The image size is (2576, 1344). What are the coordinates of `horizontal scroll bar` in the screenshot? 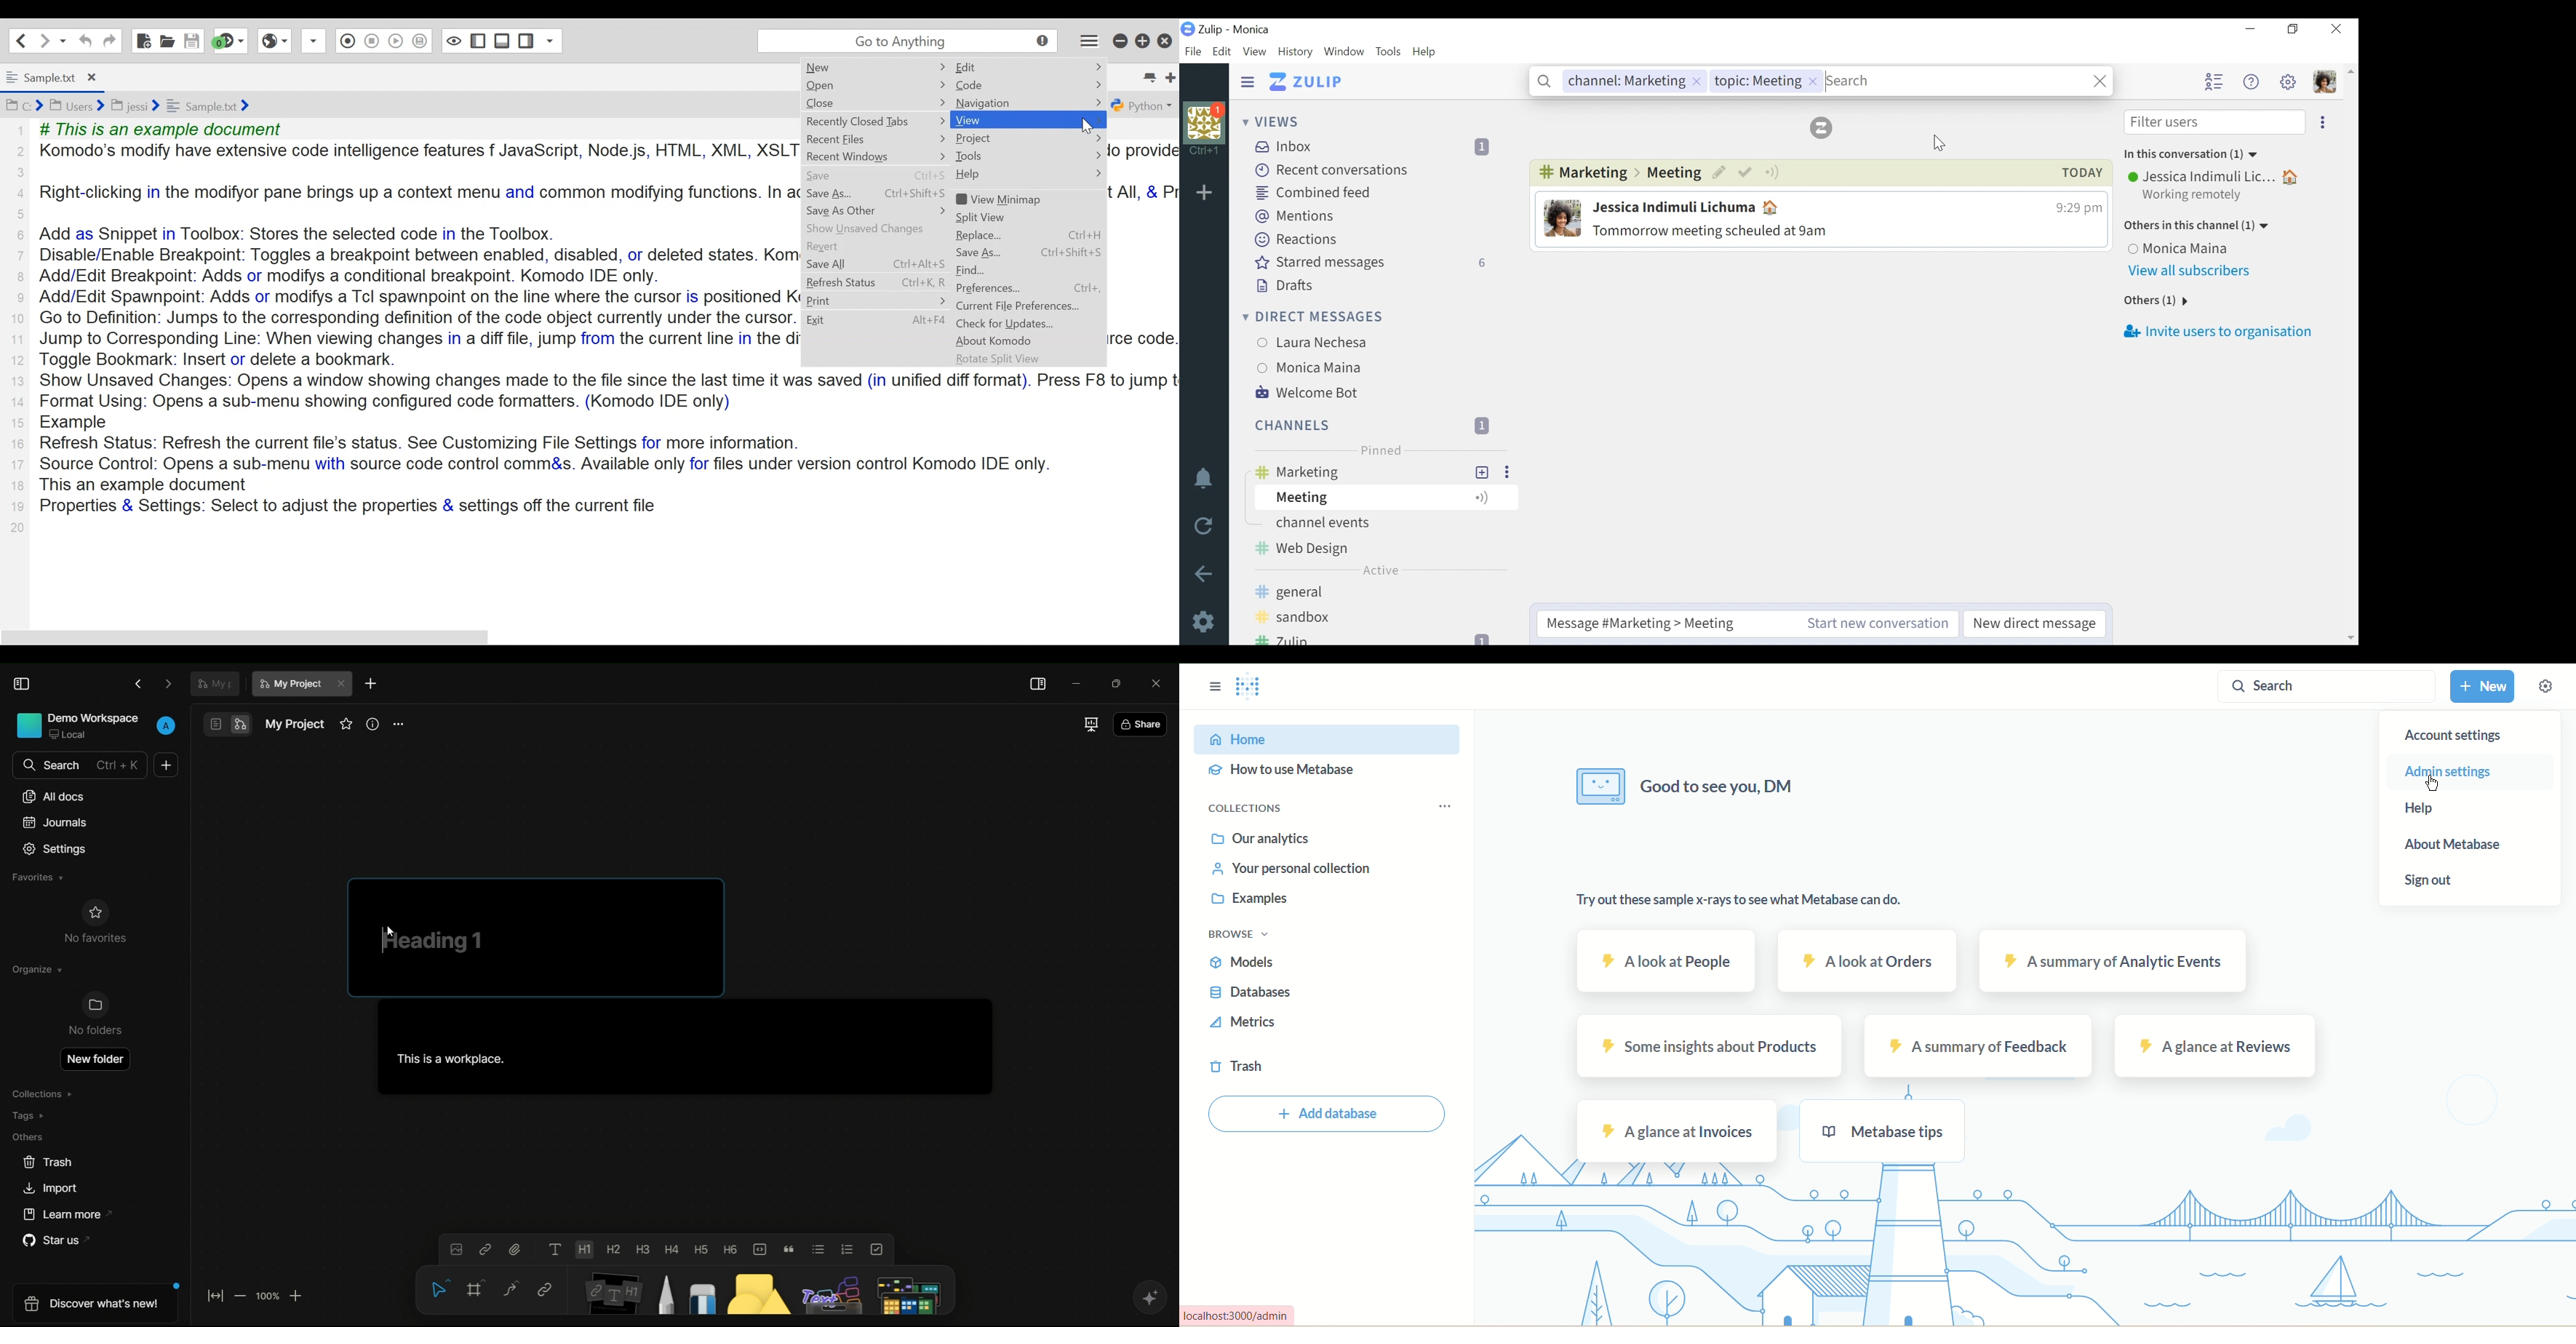 It's located at (257, 636).